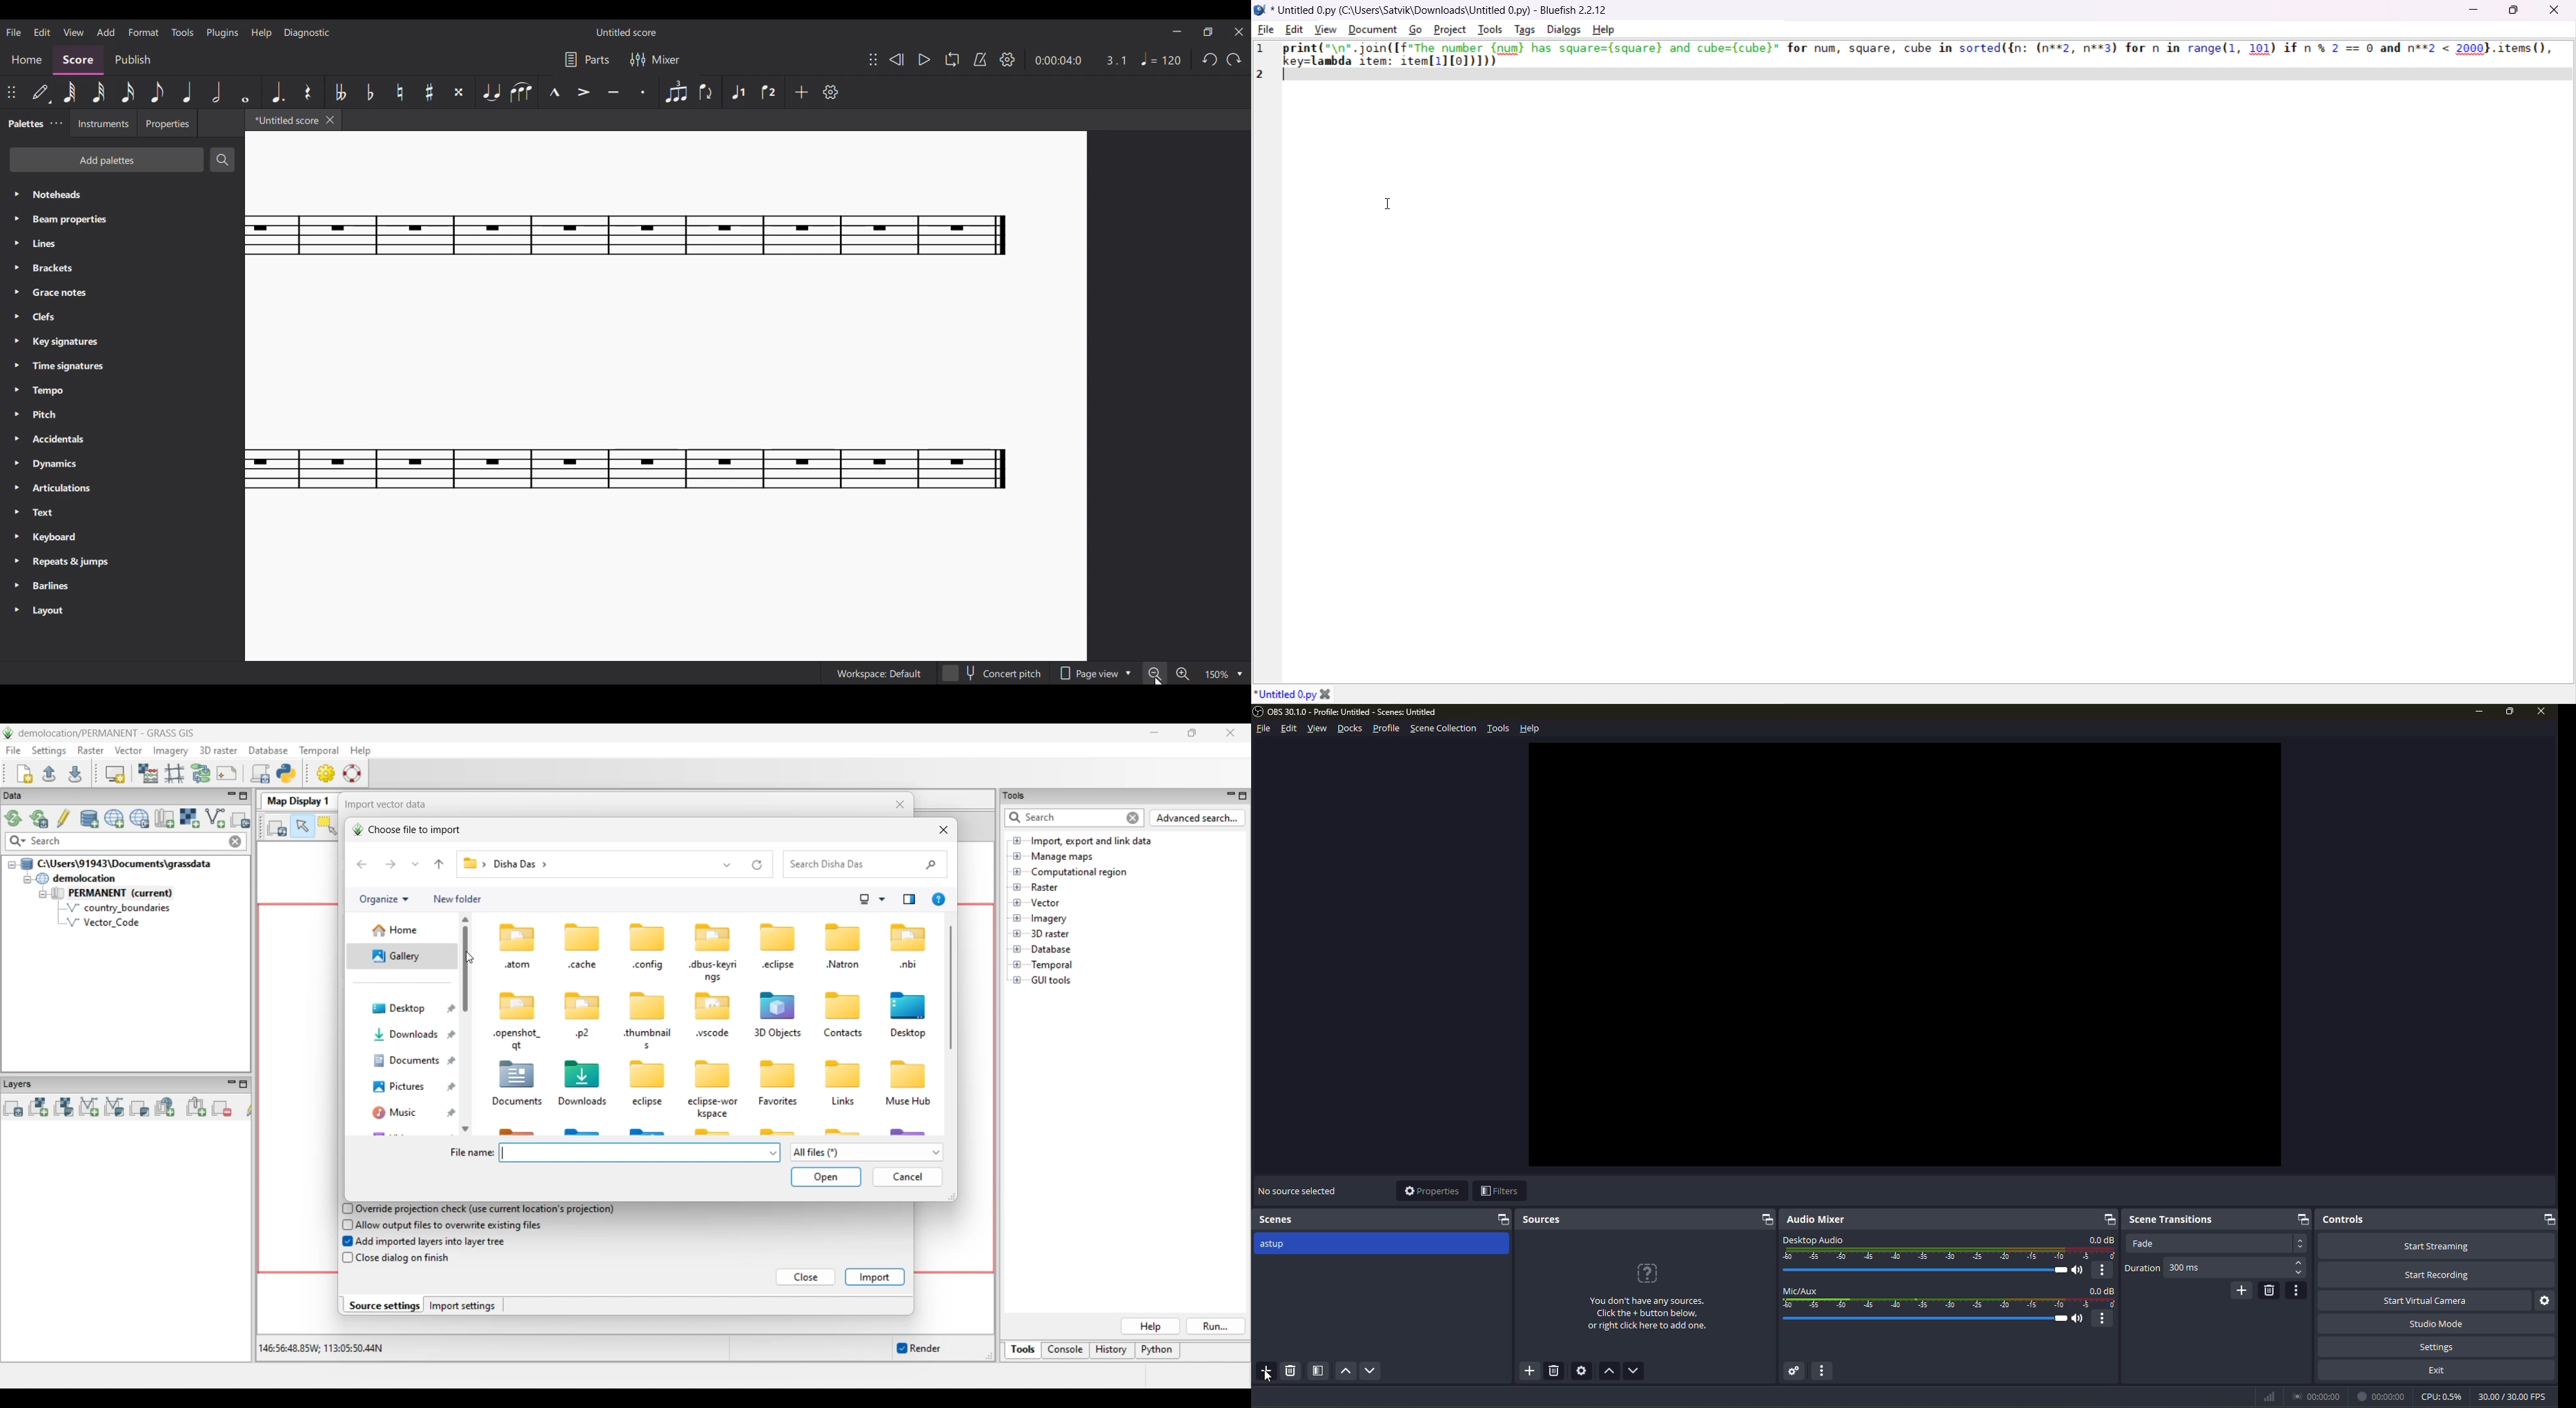 This screenshot has width=2576, height=1428. What do you see at coordinates (1799, 1291) in the screenshot?
I see `mic/aux` at bounding box center [1799, 1291].